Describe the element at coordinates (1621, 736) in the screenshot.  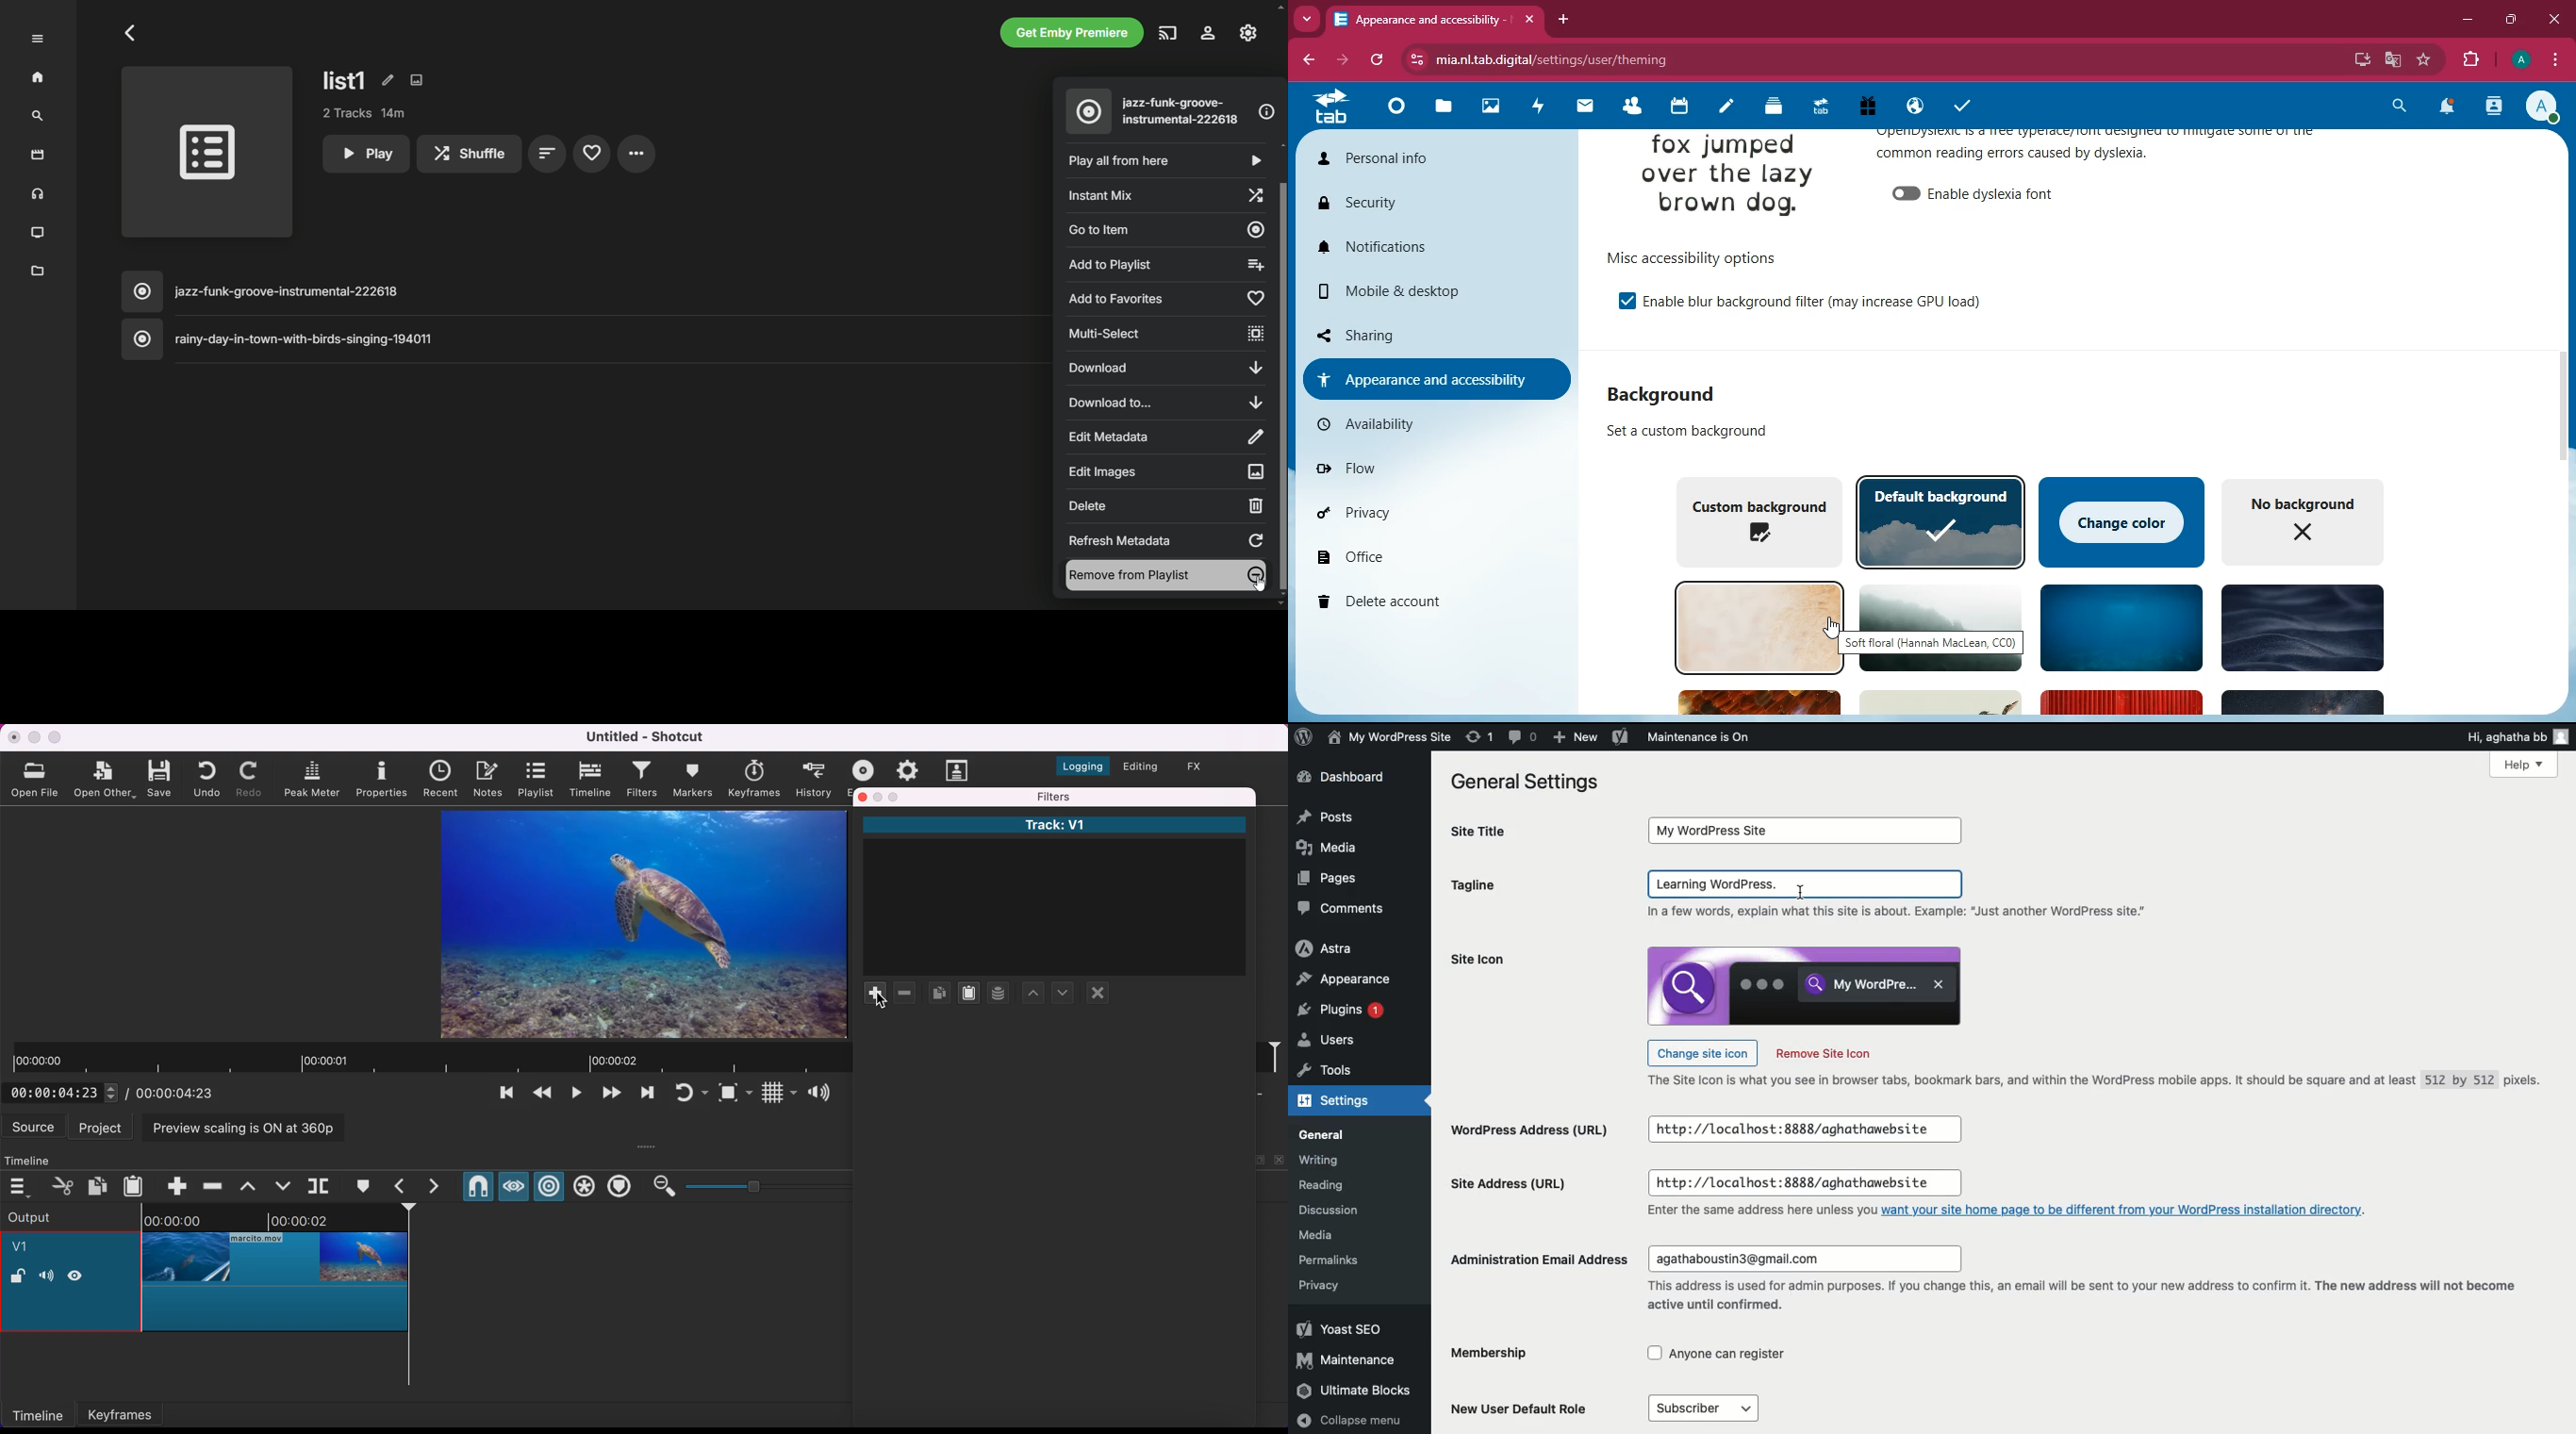
I see `Yoast` at that location.